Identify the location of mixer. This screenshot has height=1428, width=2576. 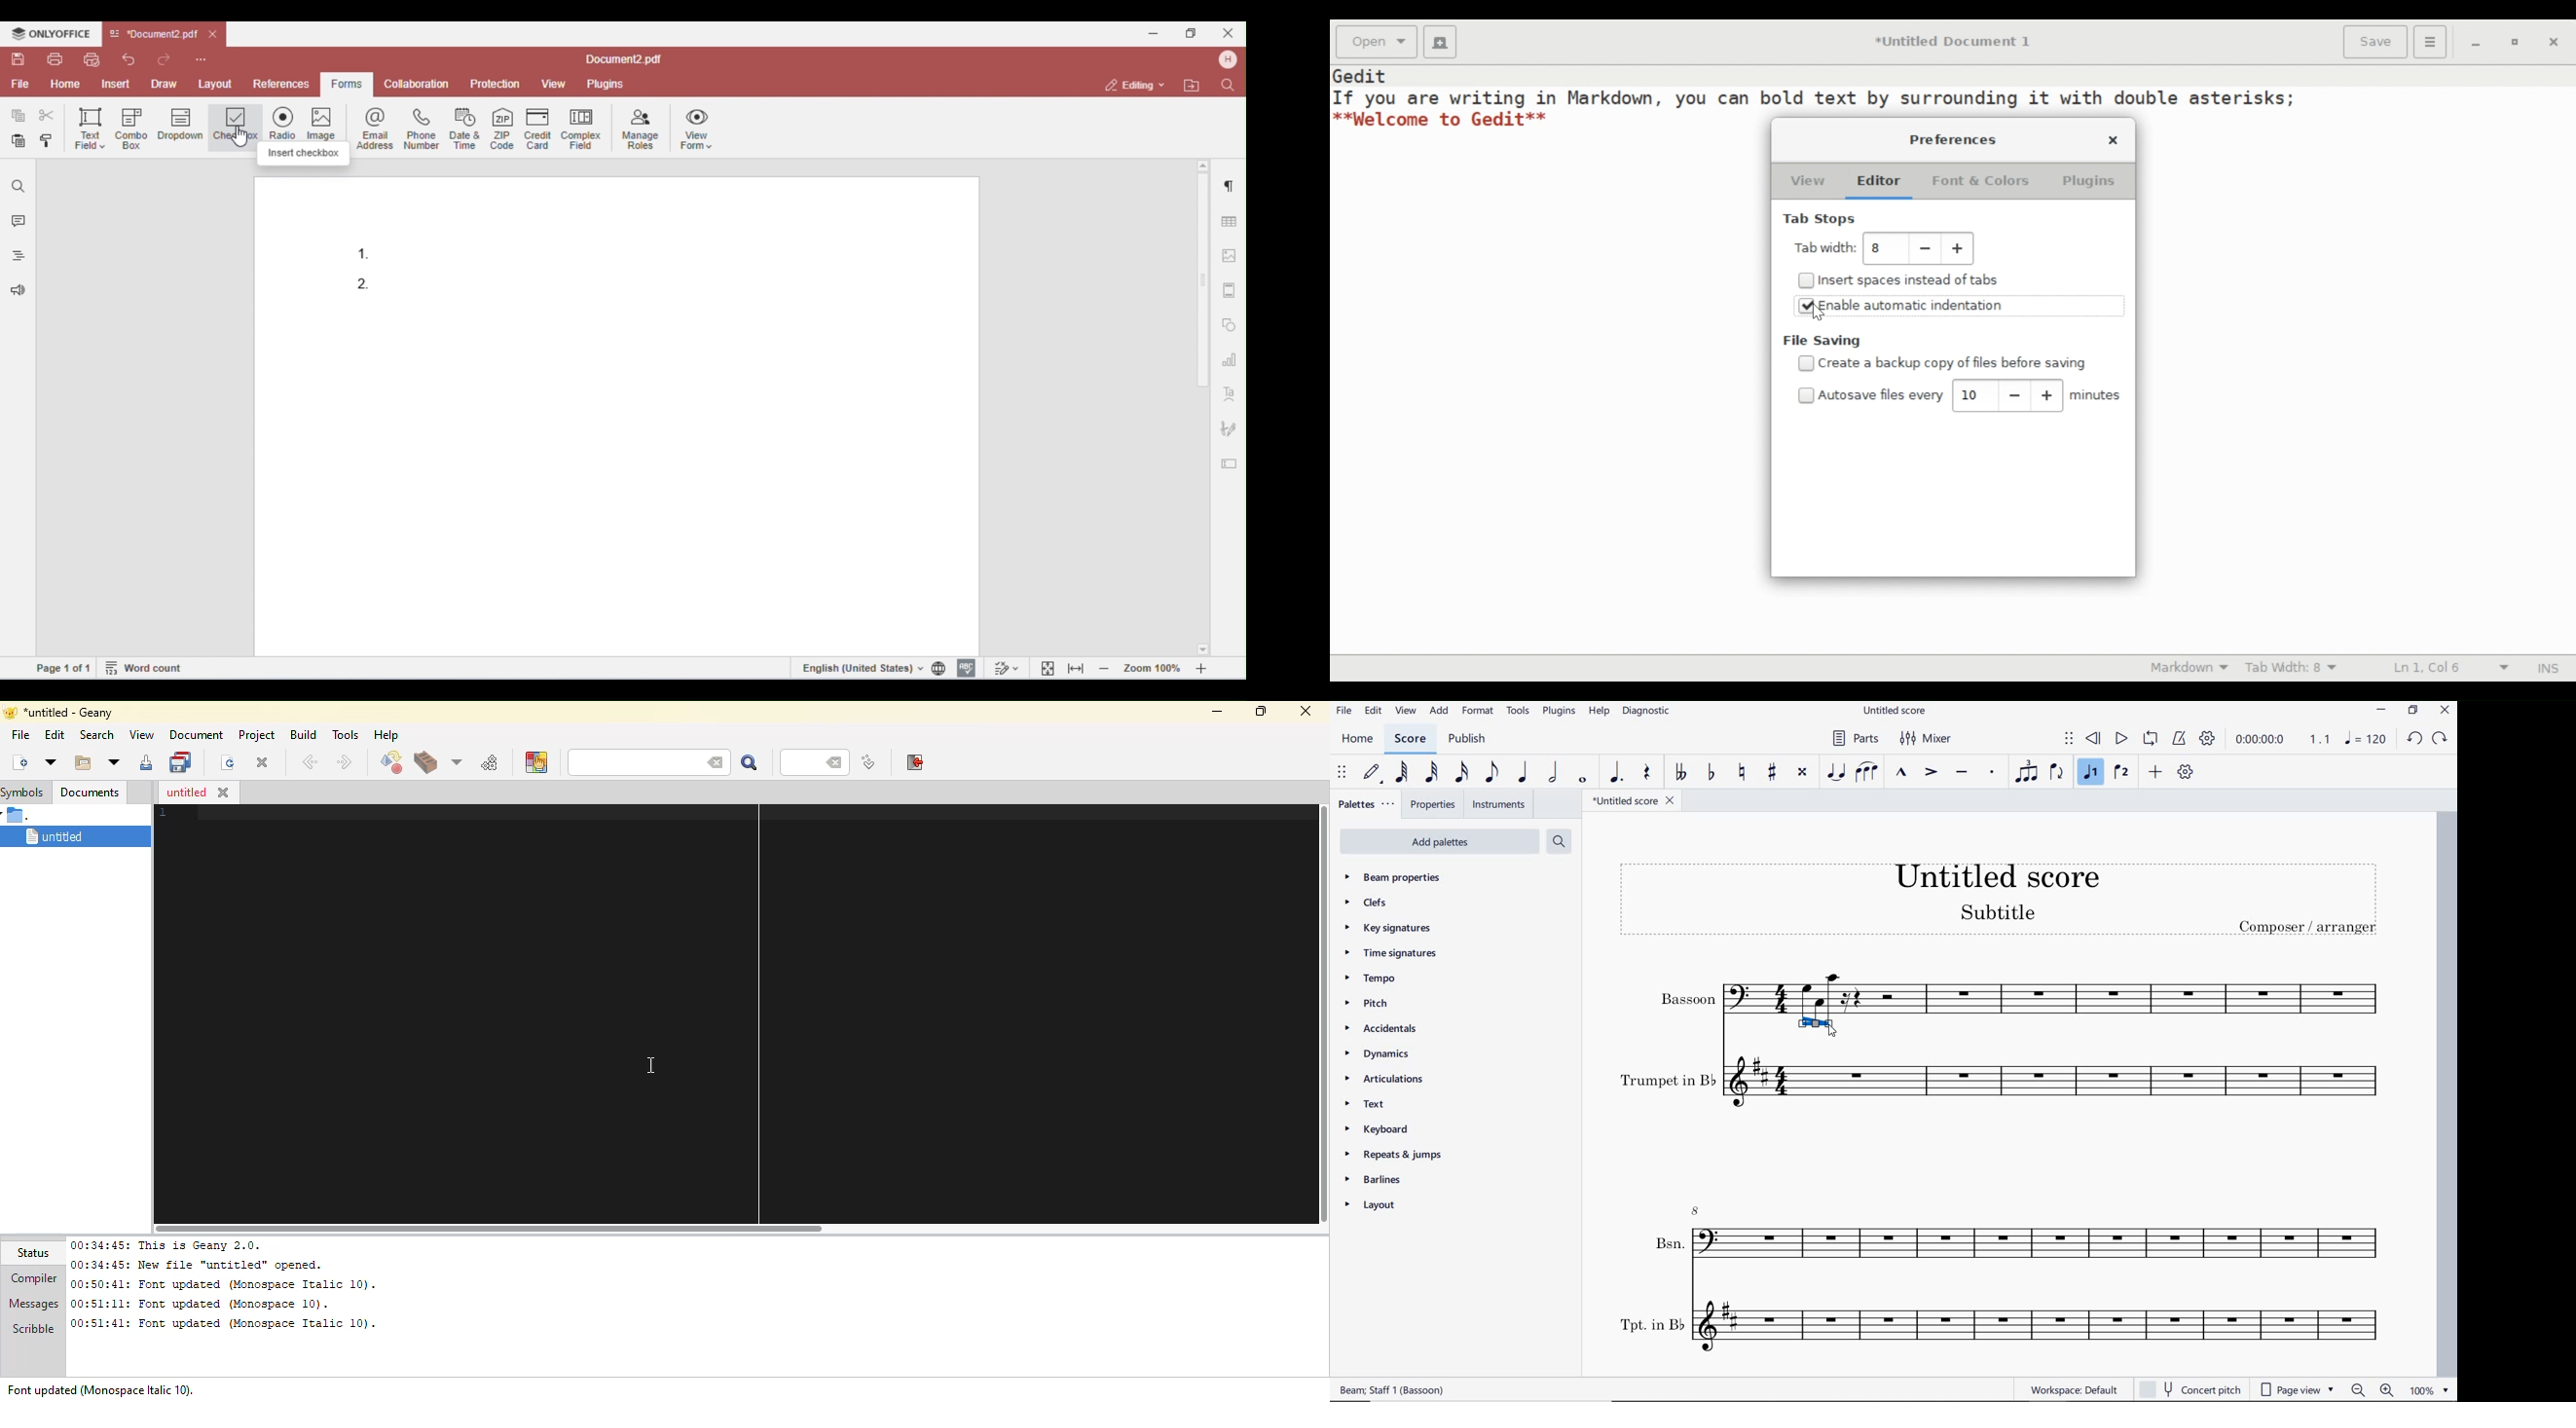
(1927, 739).